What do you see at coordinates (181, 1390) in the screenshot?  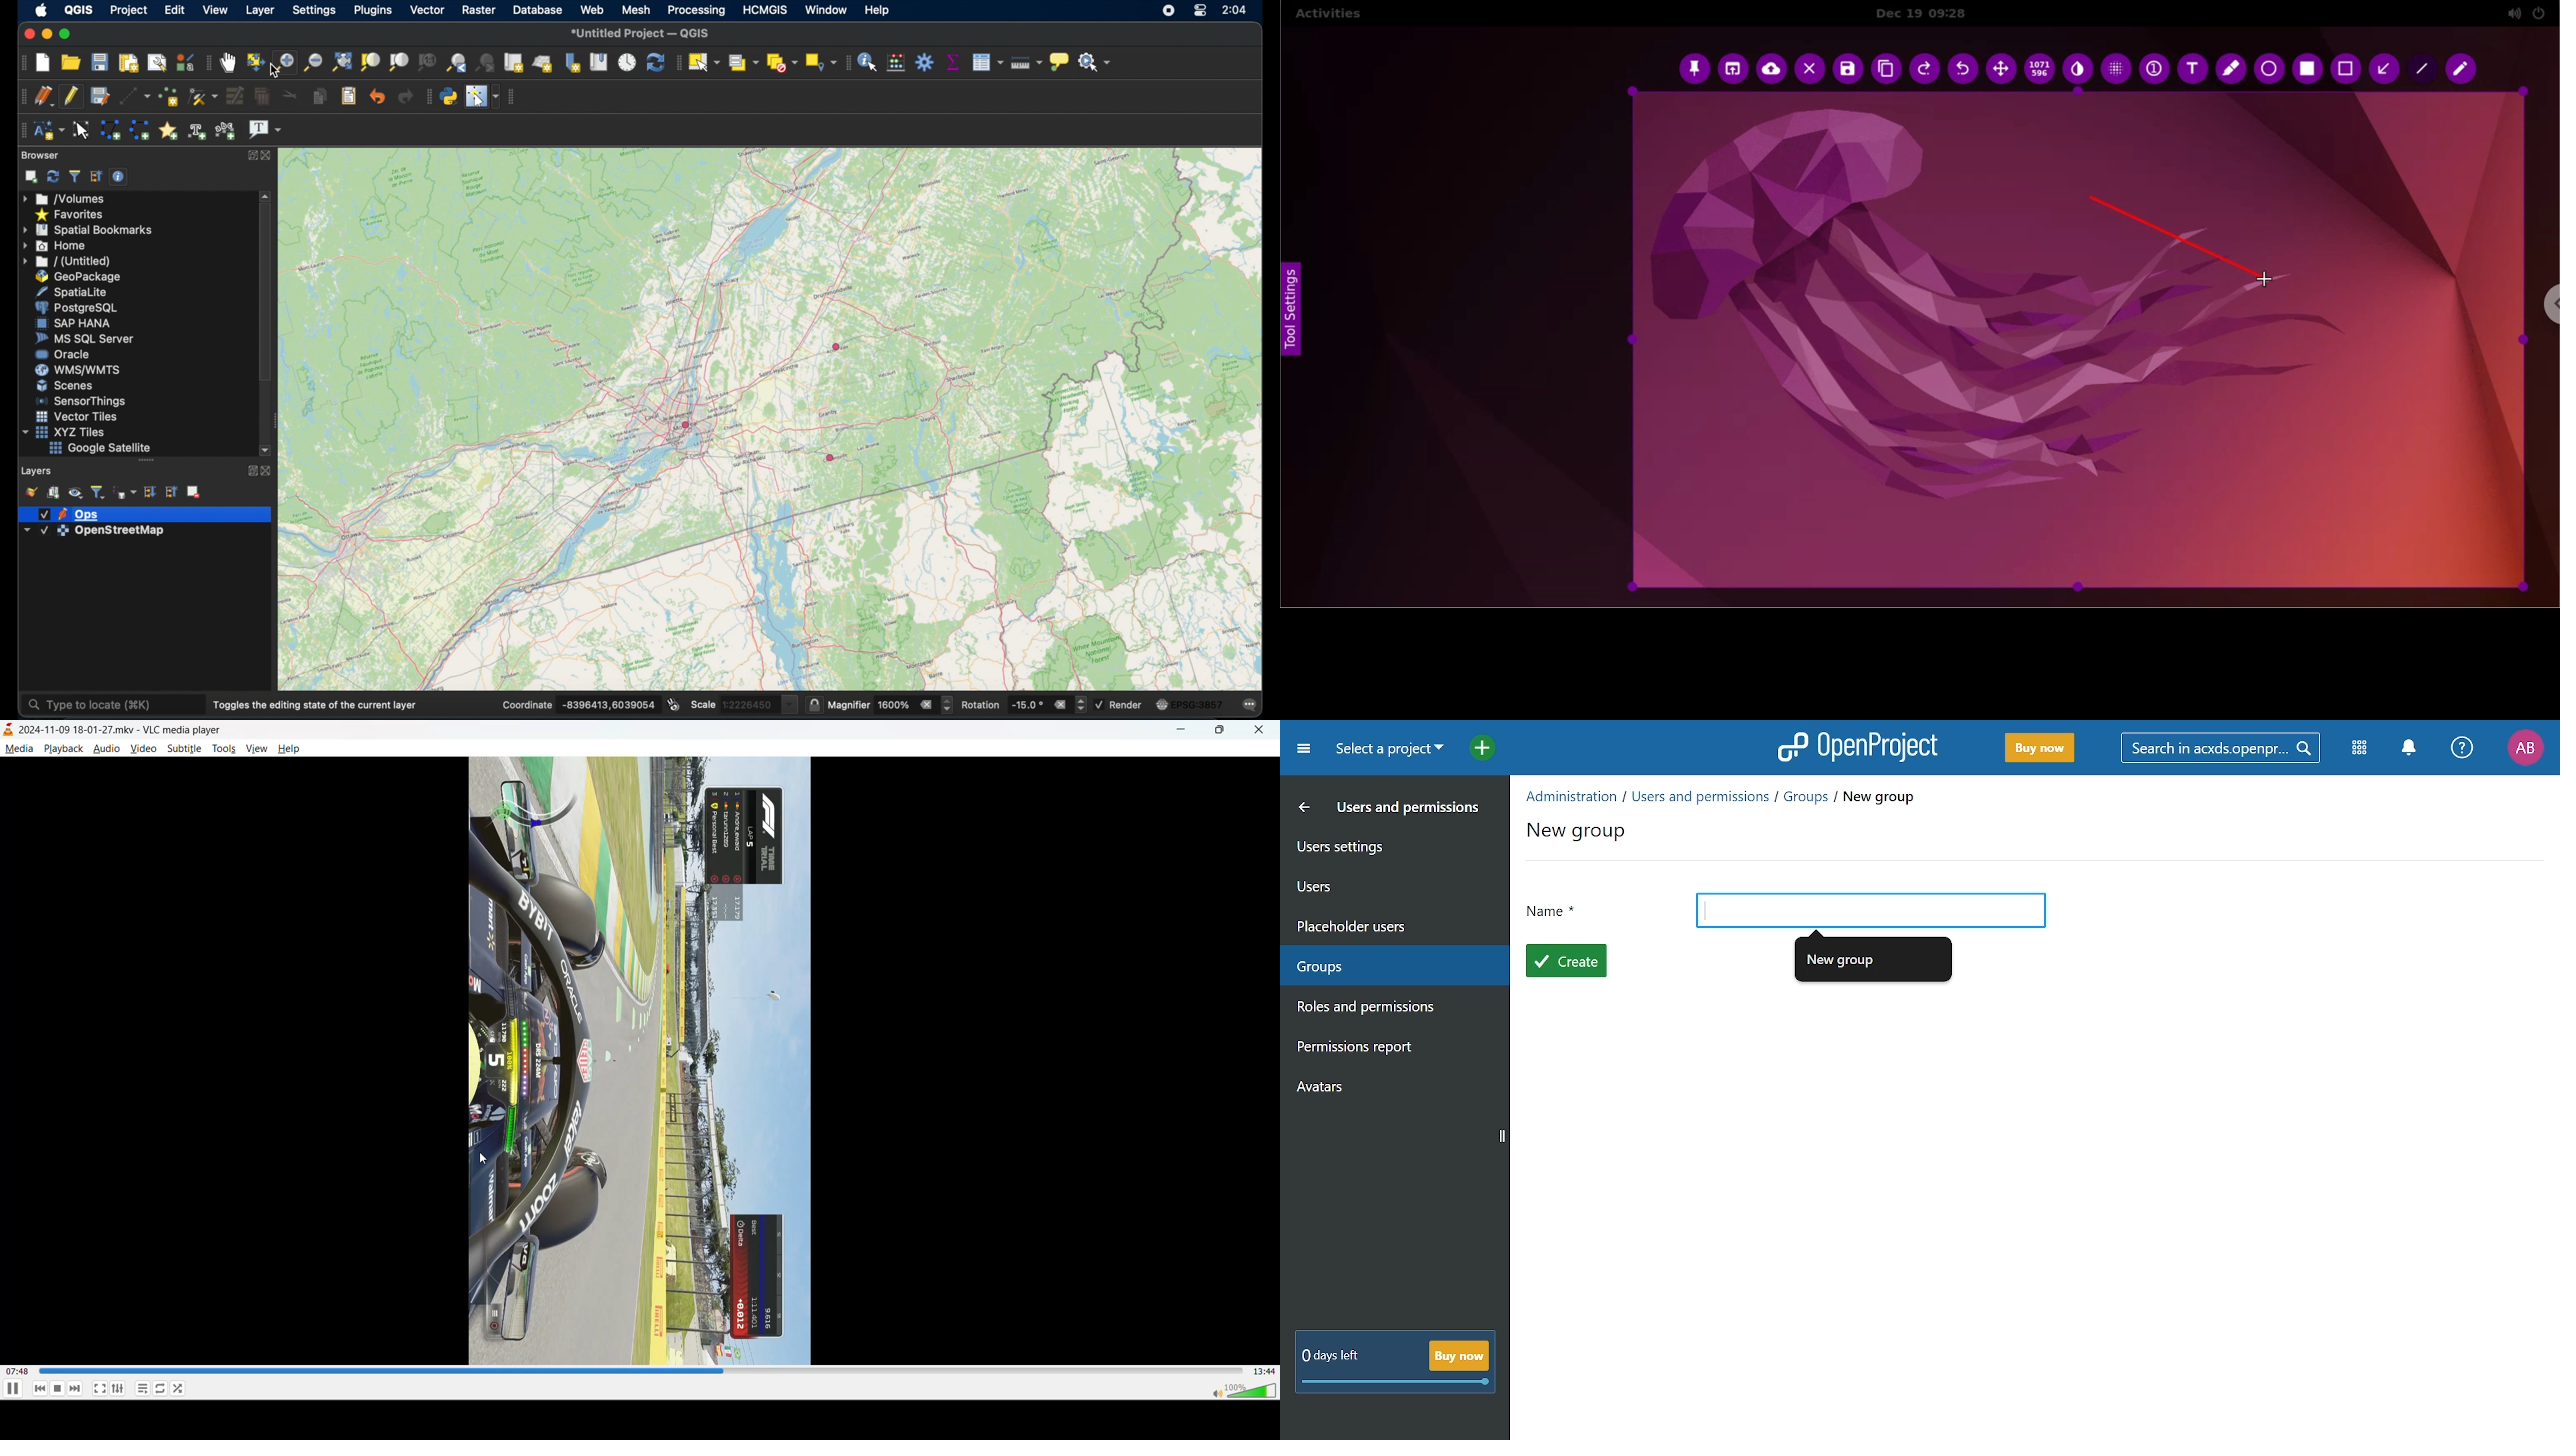 I see `random` at bounding box center [181, 1390].